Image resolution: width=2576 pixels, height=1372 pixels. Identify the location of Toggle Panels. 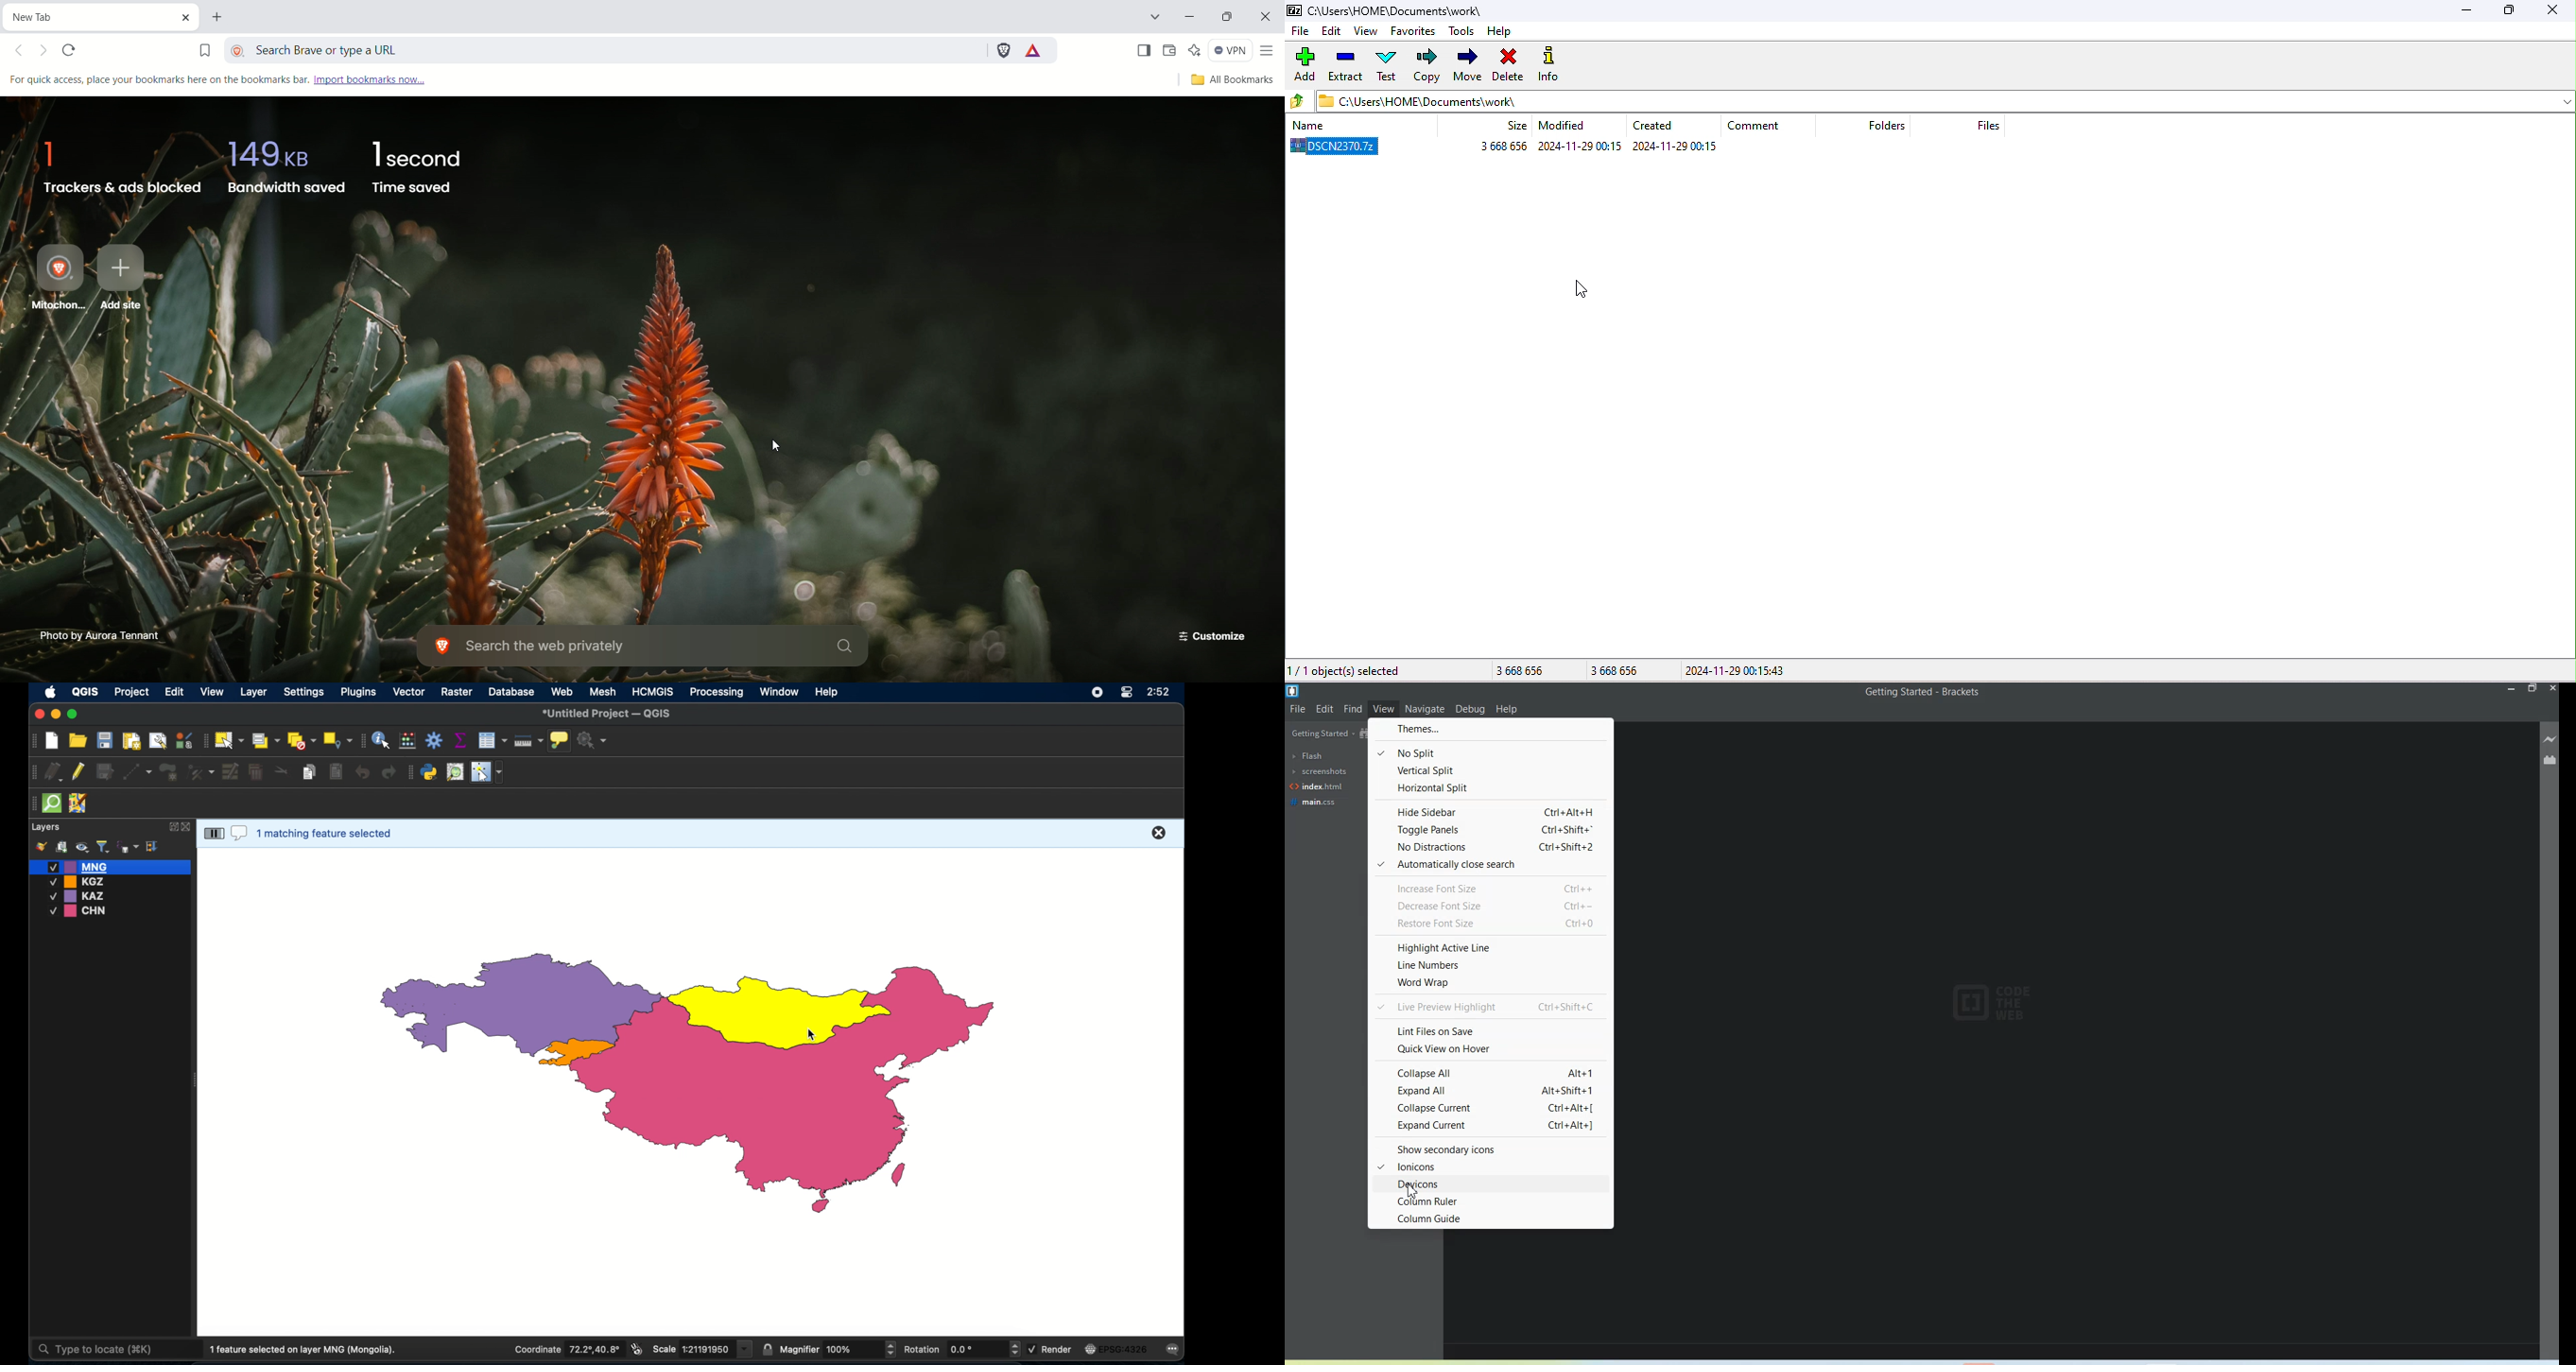
(1489, 830).